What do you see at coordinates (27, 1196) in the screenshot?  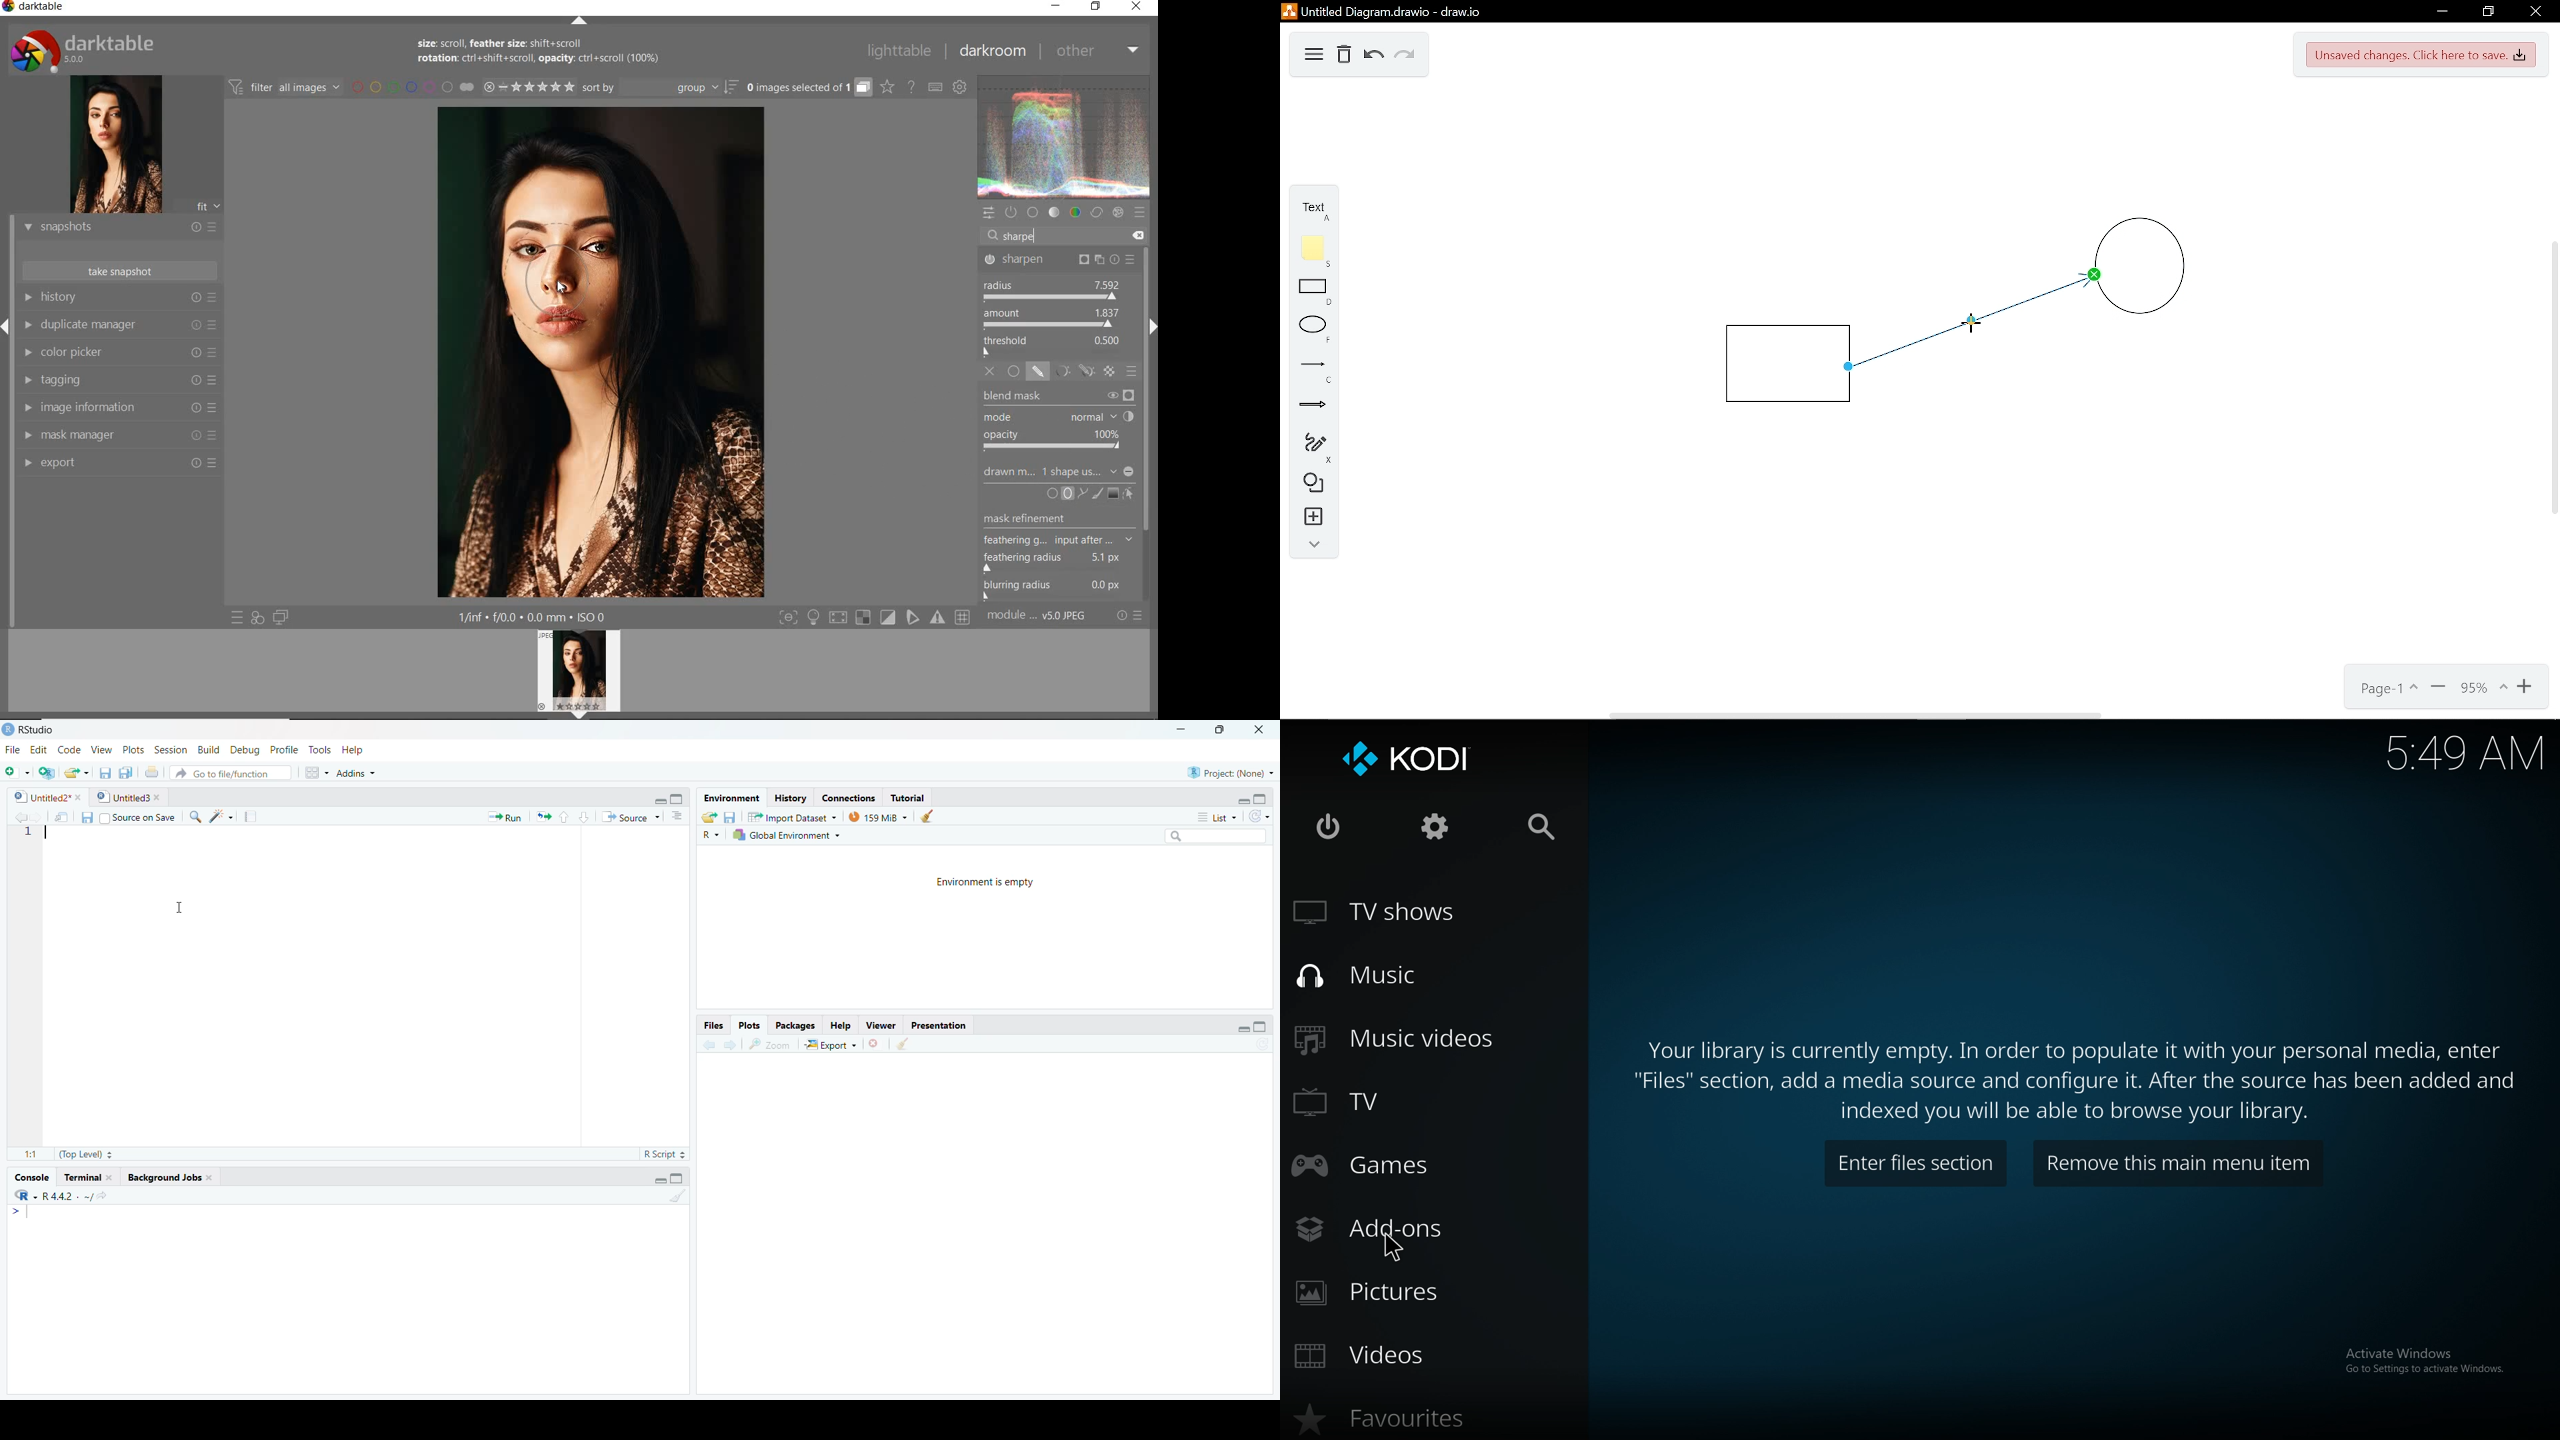 I see `R` at bounding box center [27, 1196].